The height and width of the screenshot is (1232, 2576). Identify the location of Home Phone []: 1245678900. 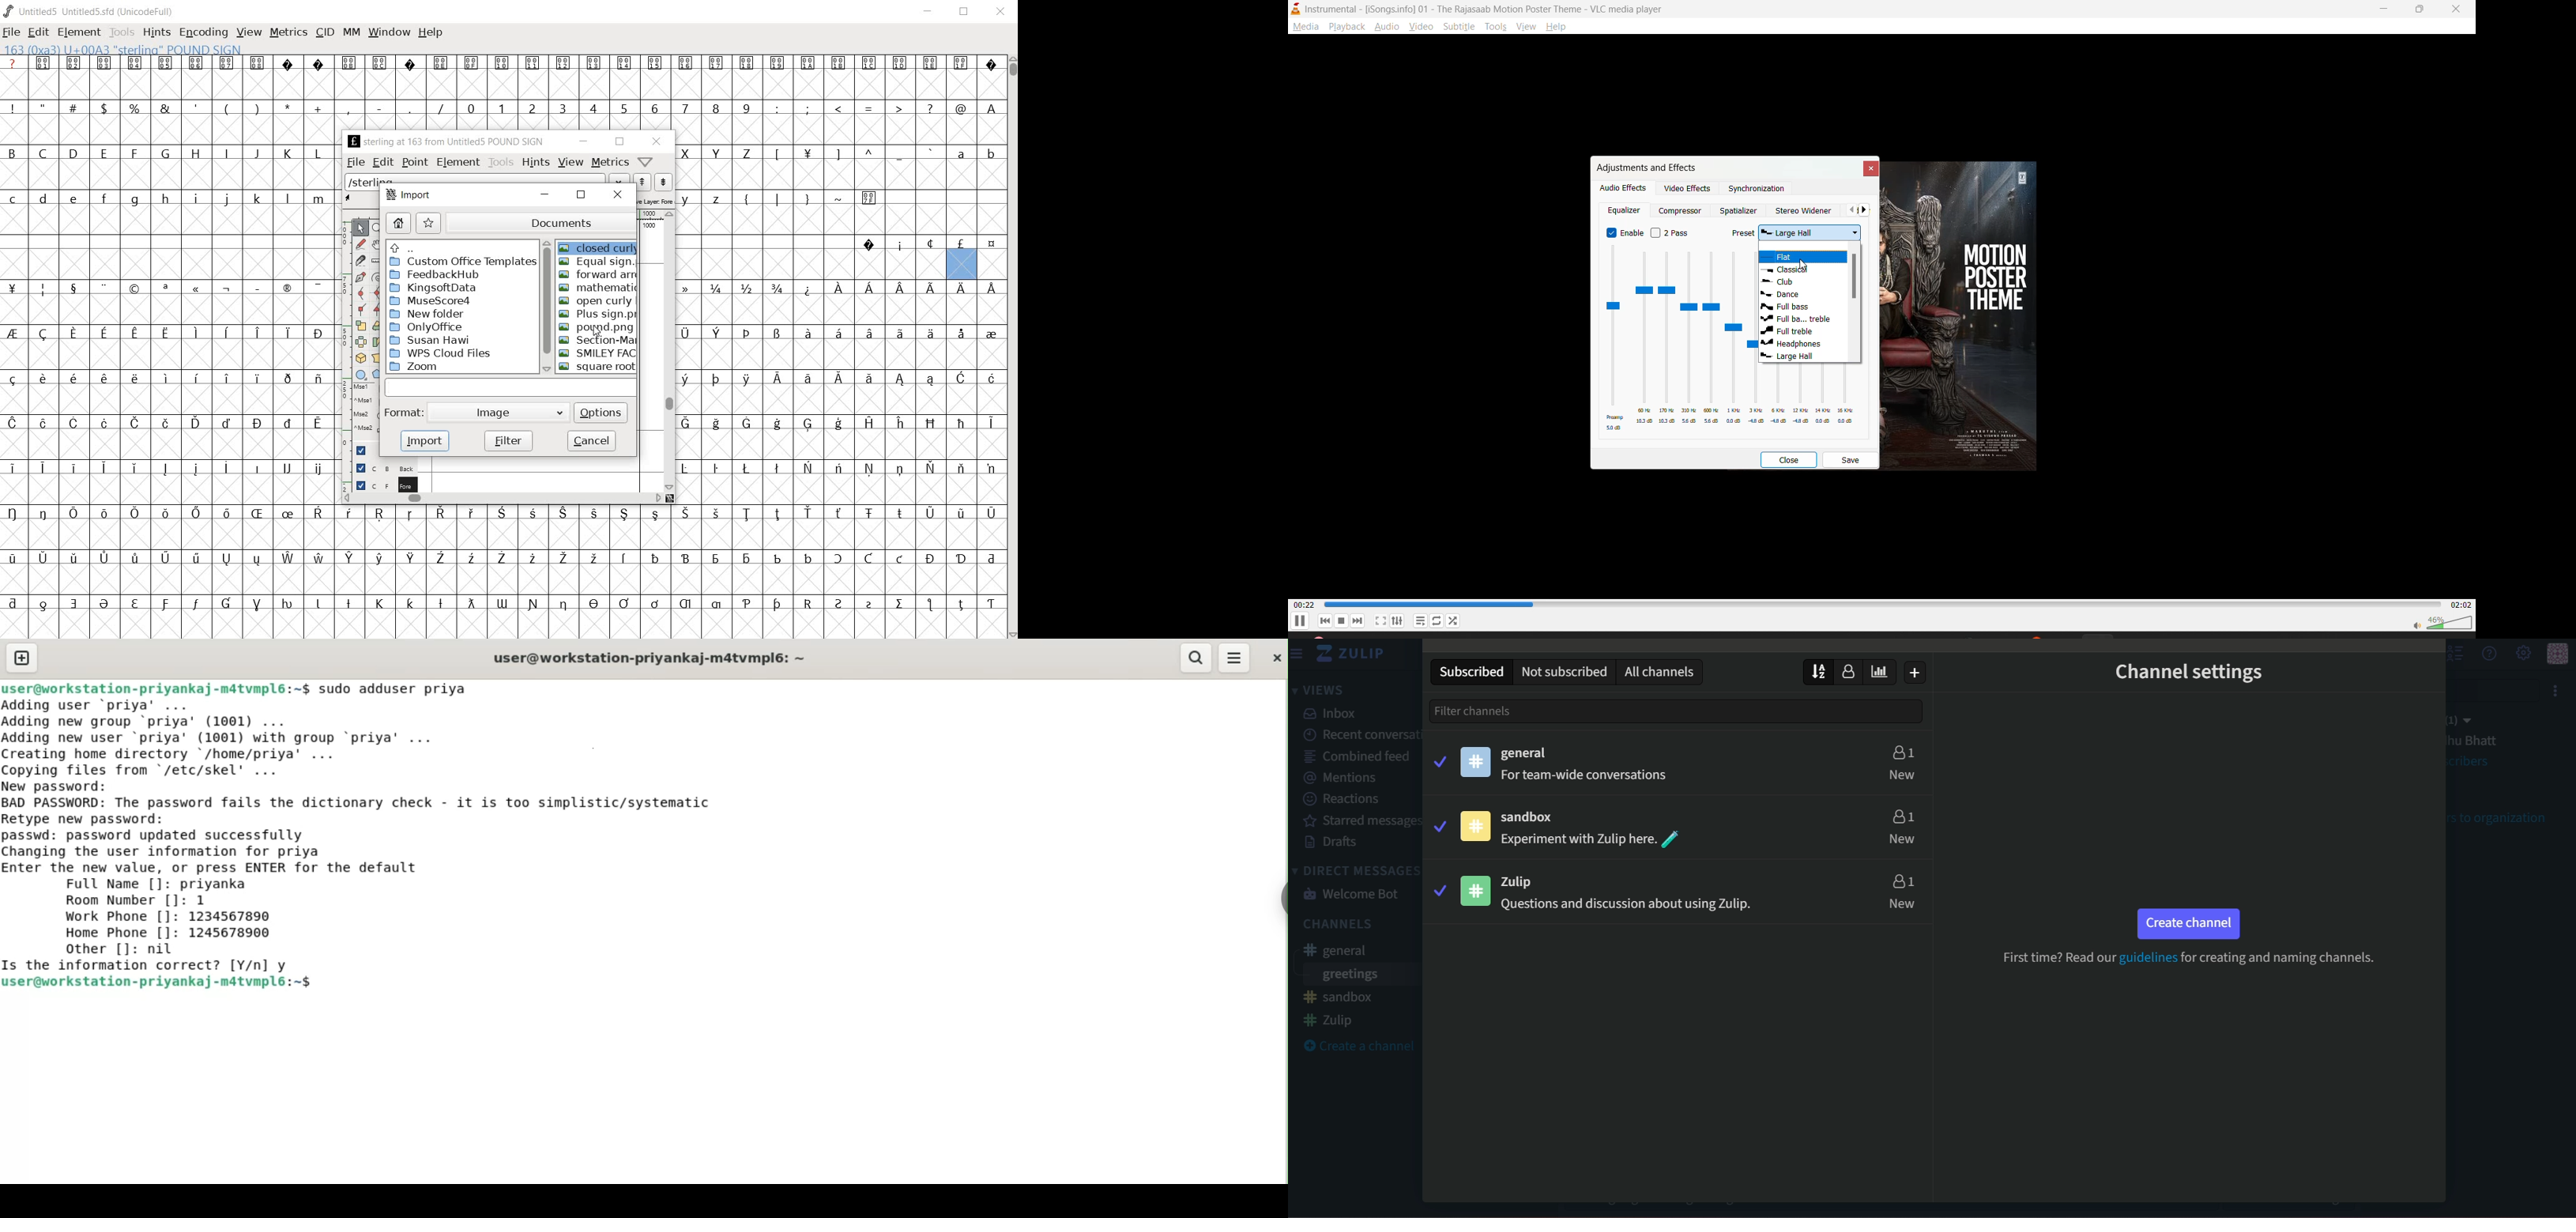
(169, 933).